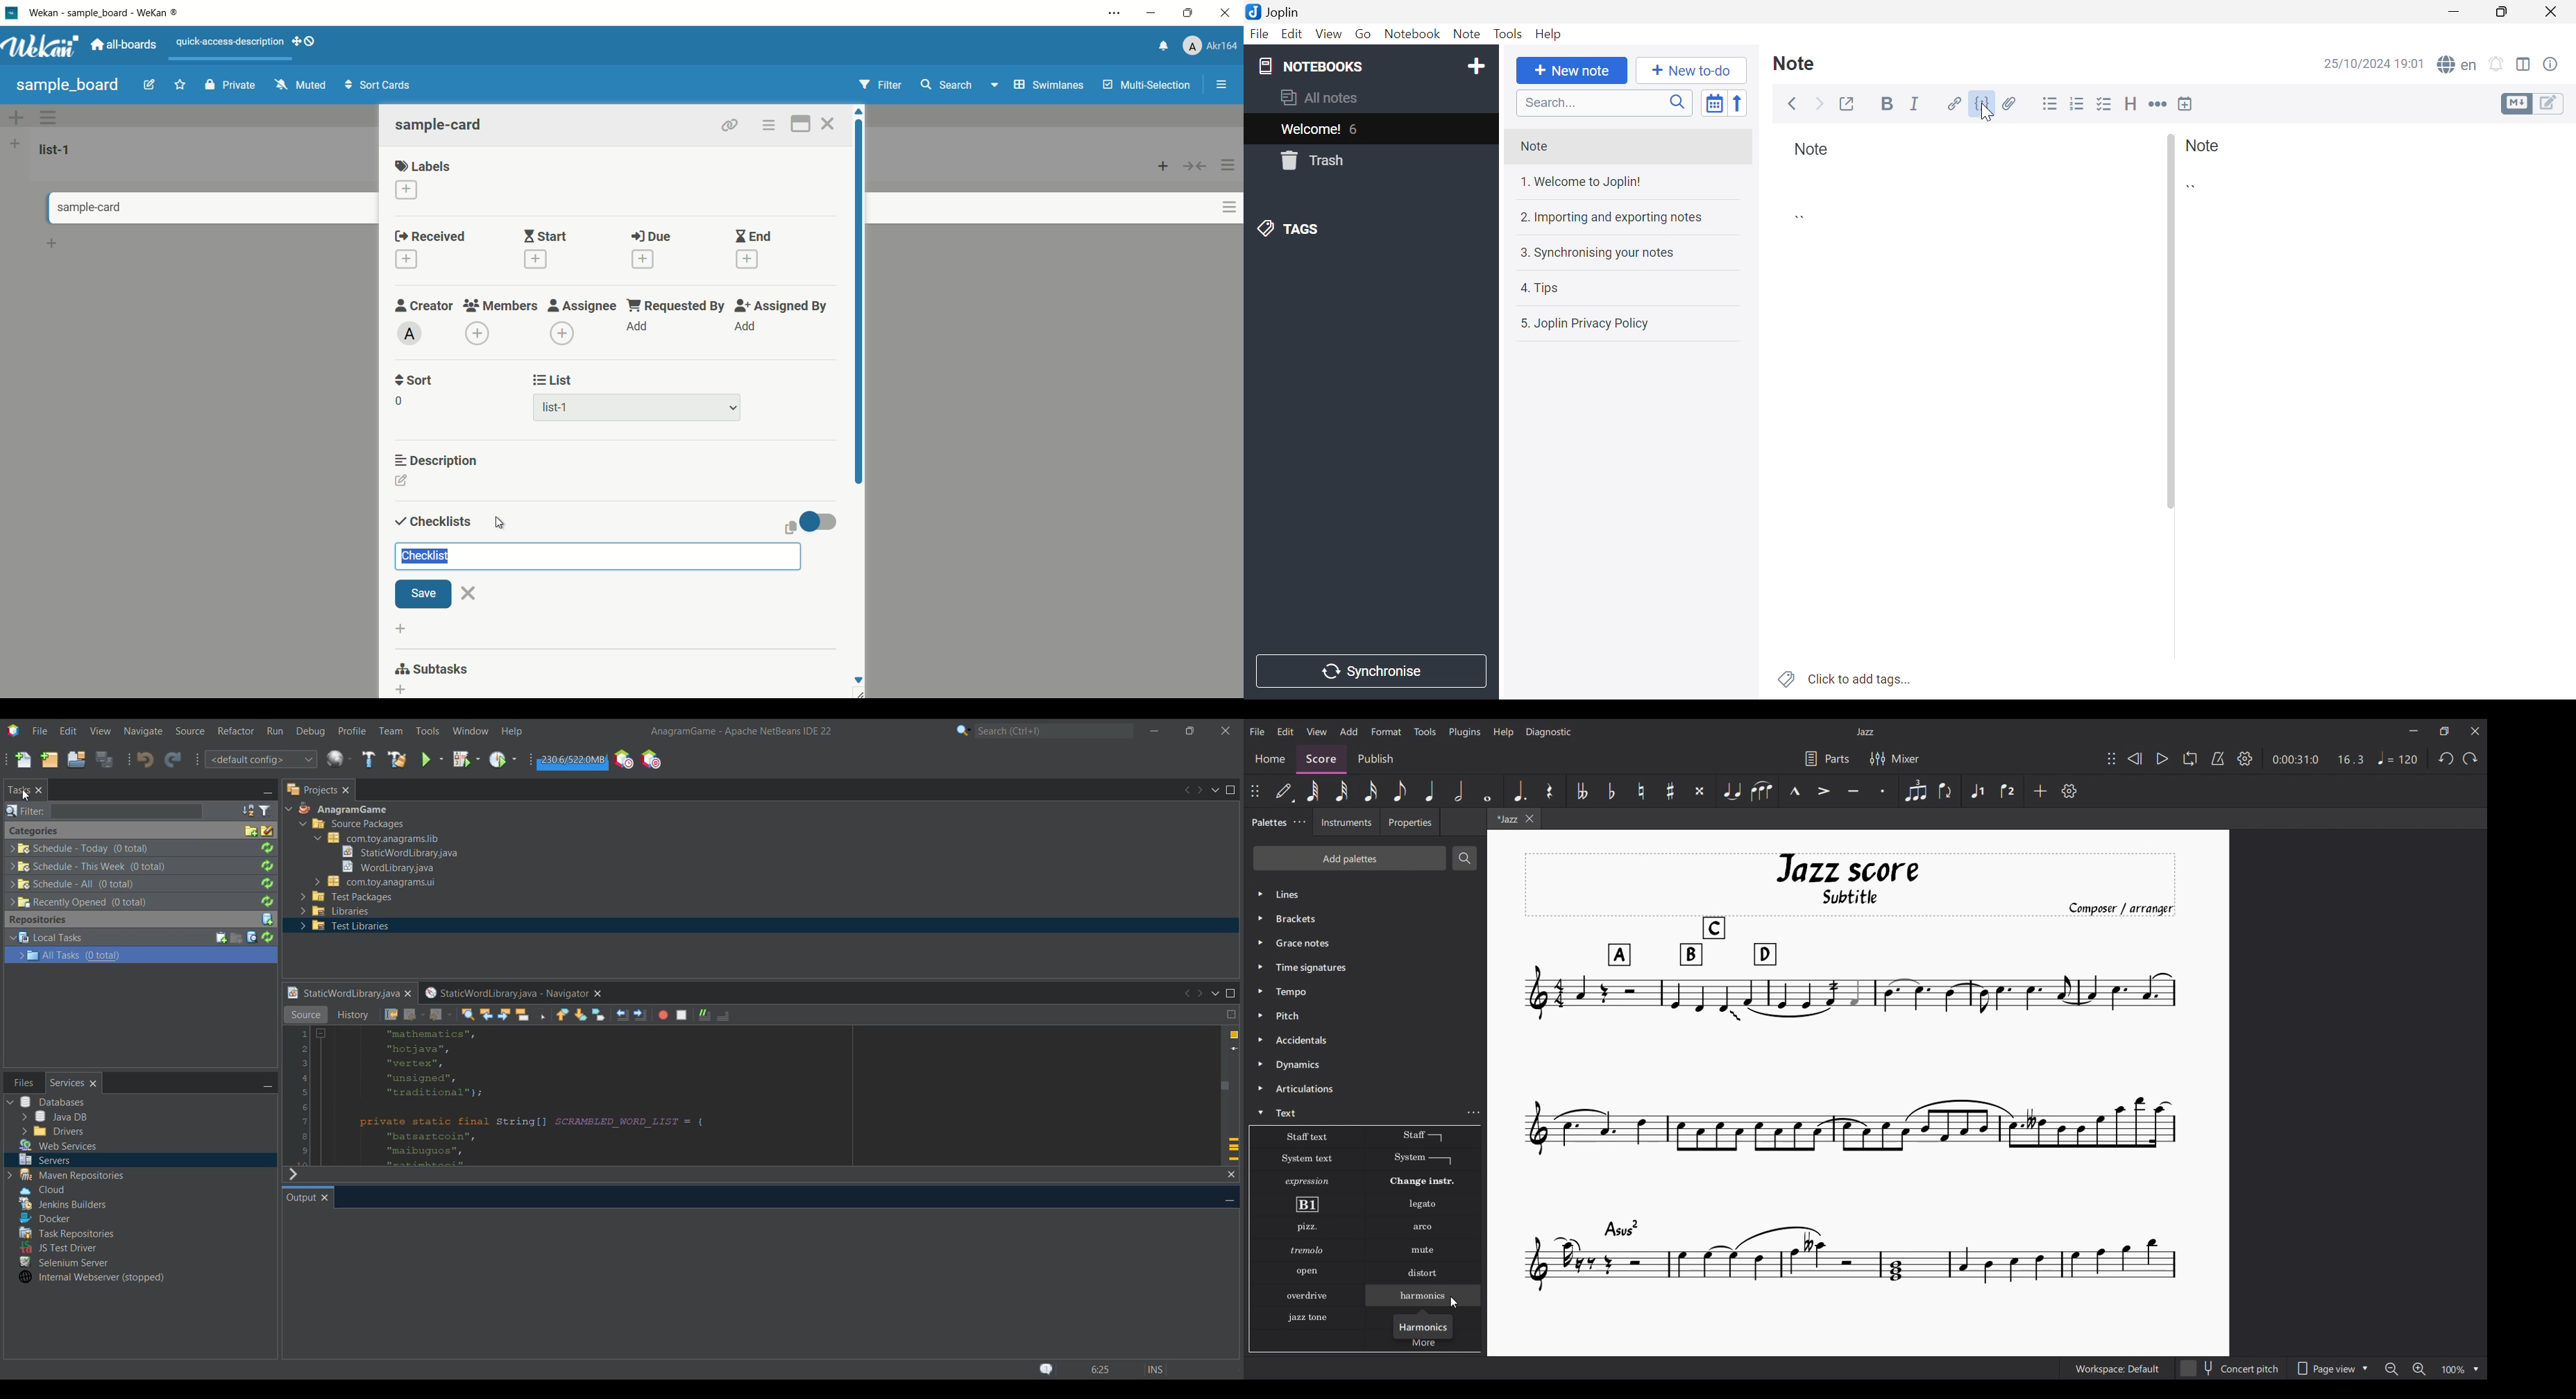  Describe the element at coordinates (1371, 791) in the screenshot. I see `16th note` at that location.